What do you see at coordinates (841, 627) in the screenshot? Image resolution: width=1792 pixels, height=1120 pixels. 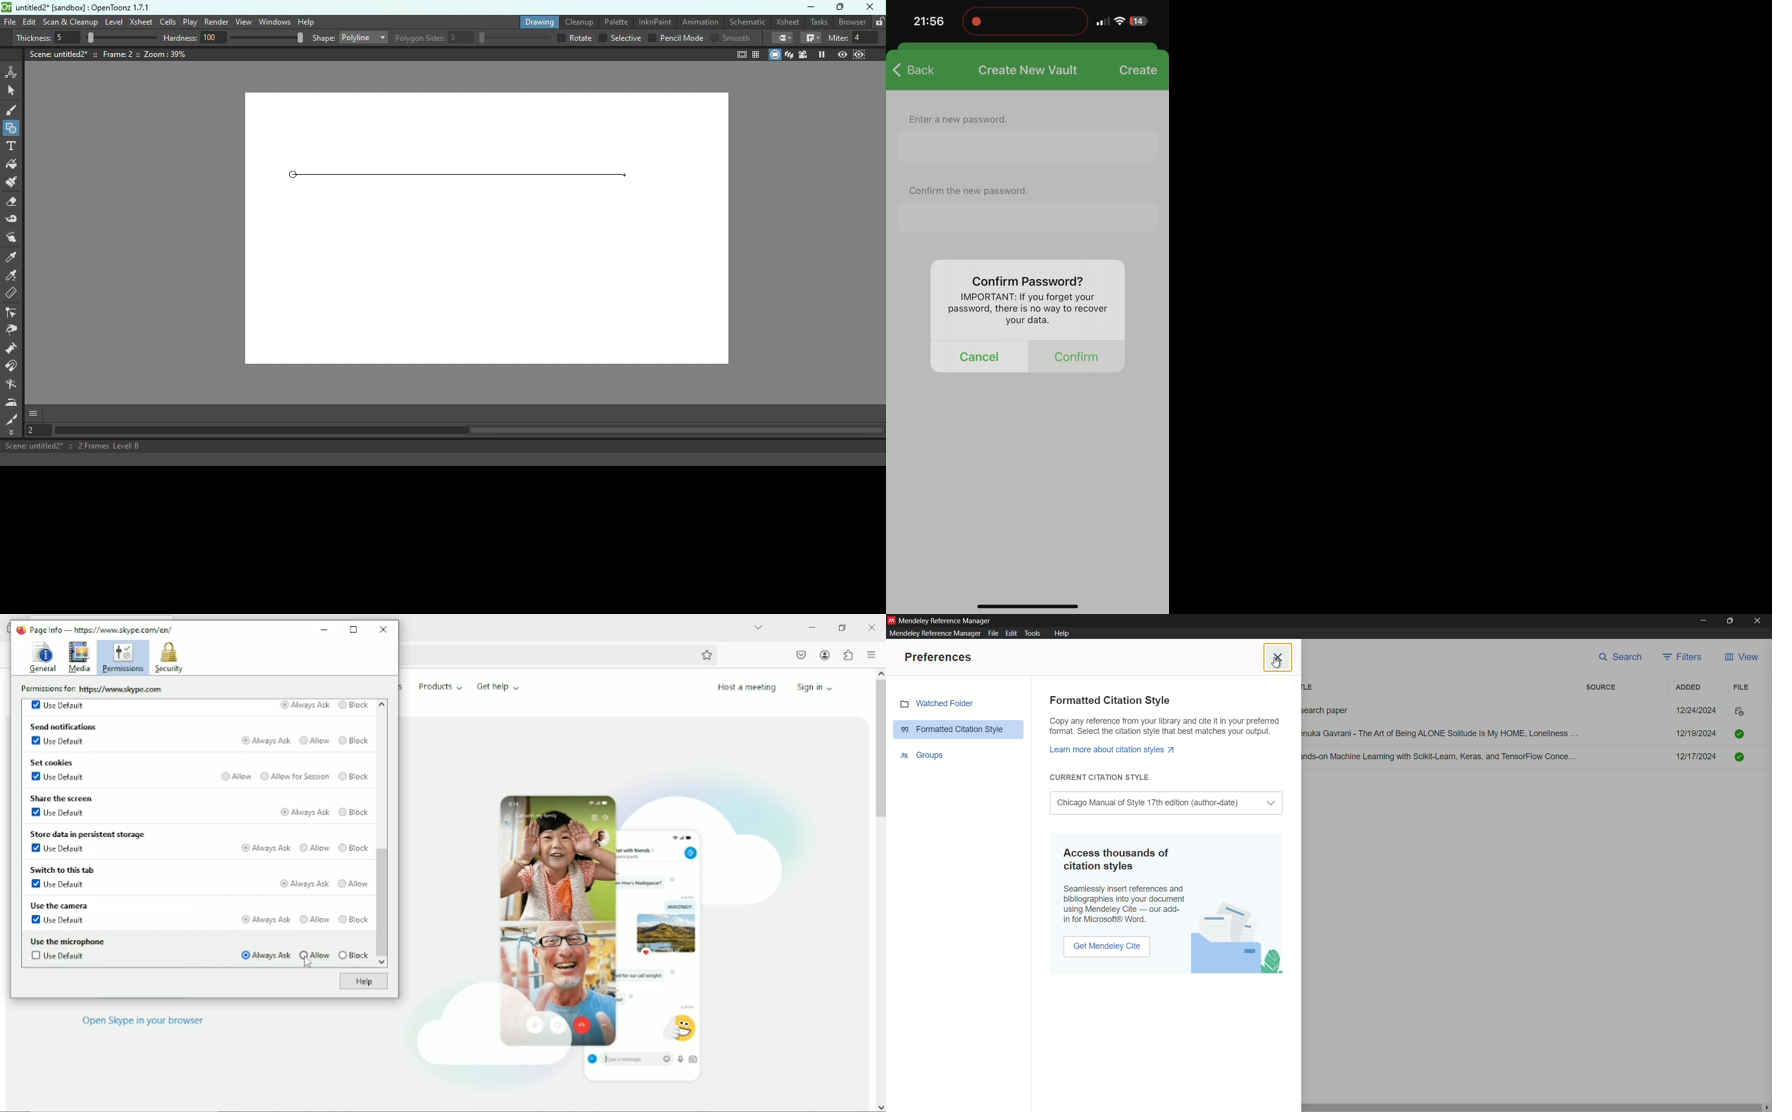 I see `Restore down` at bounding box center [841, 627].